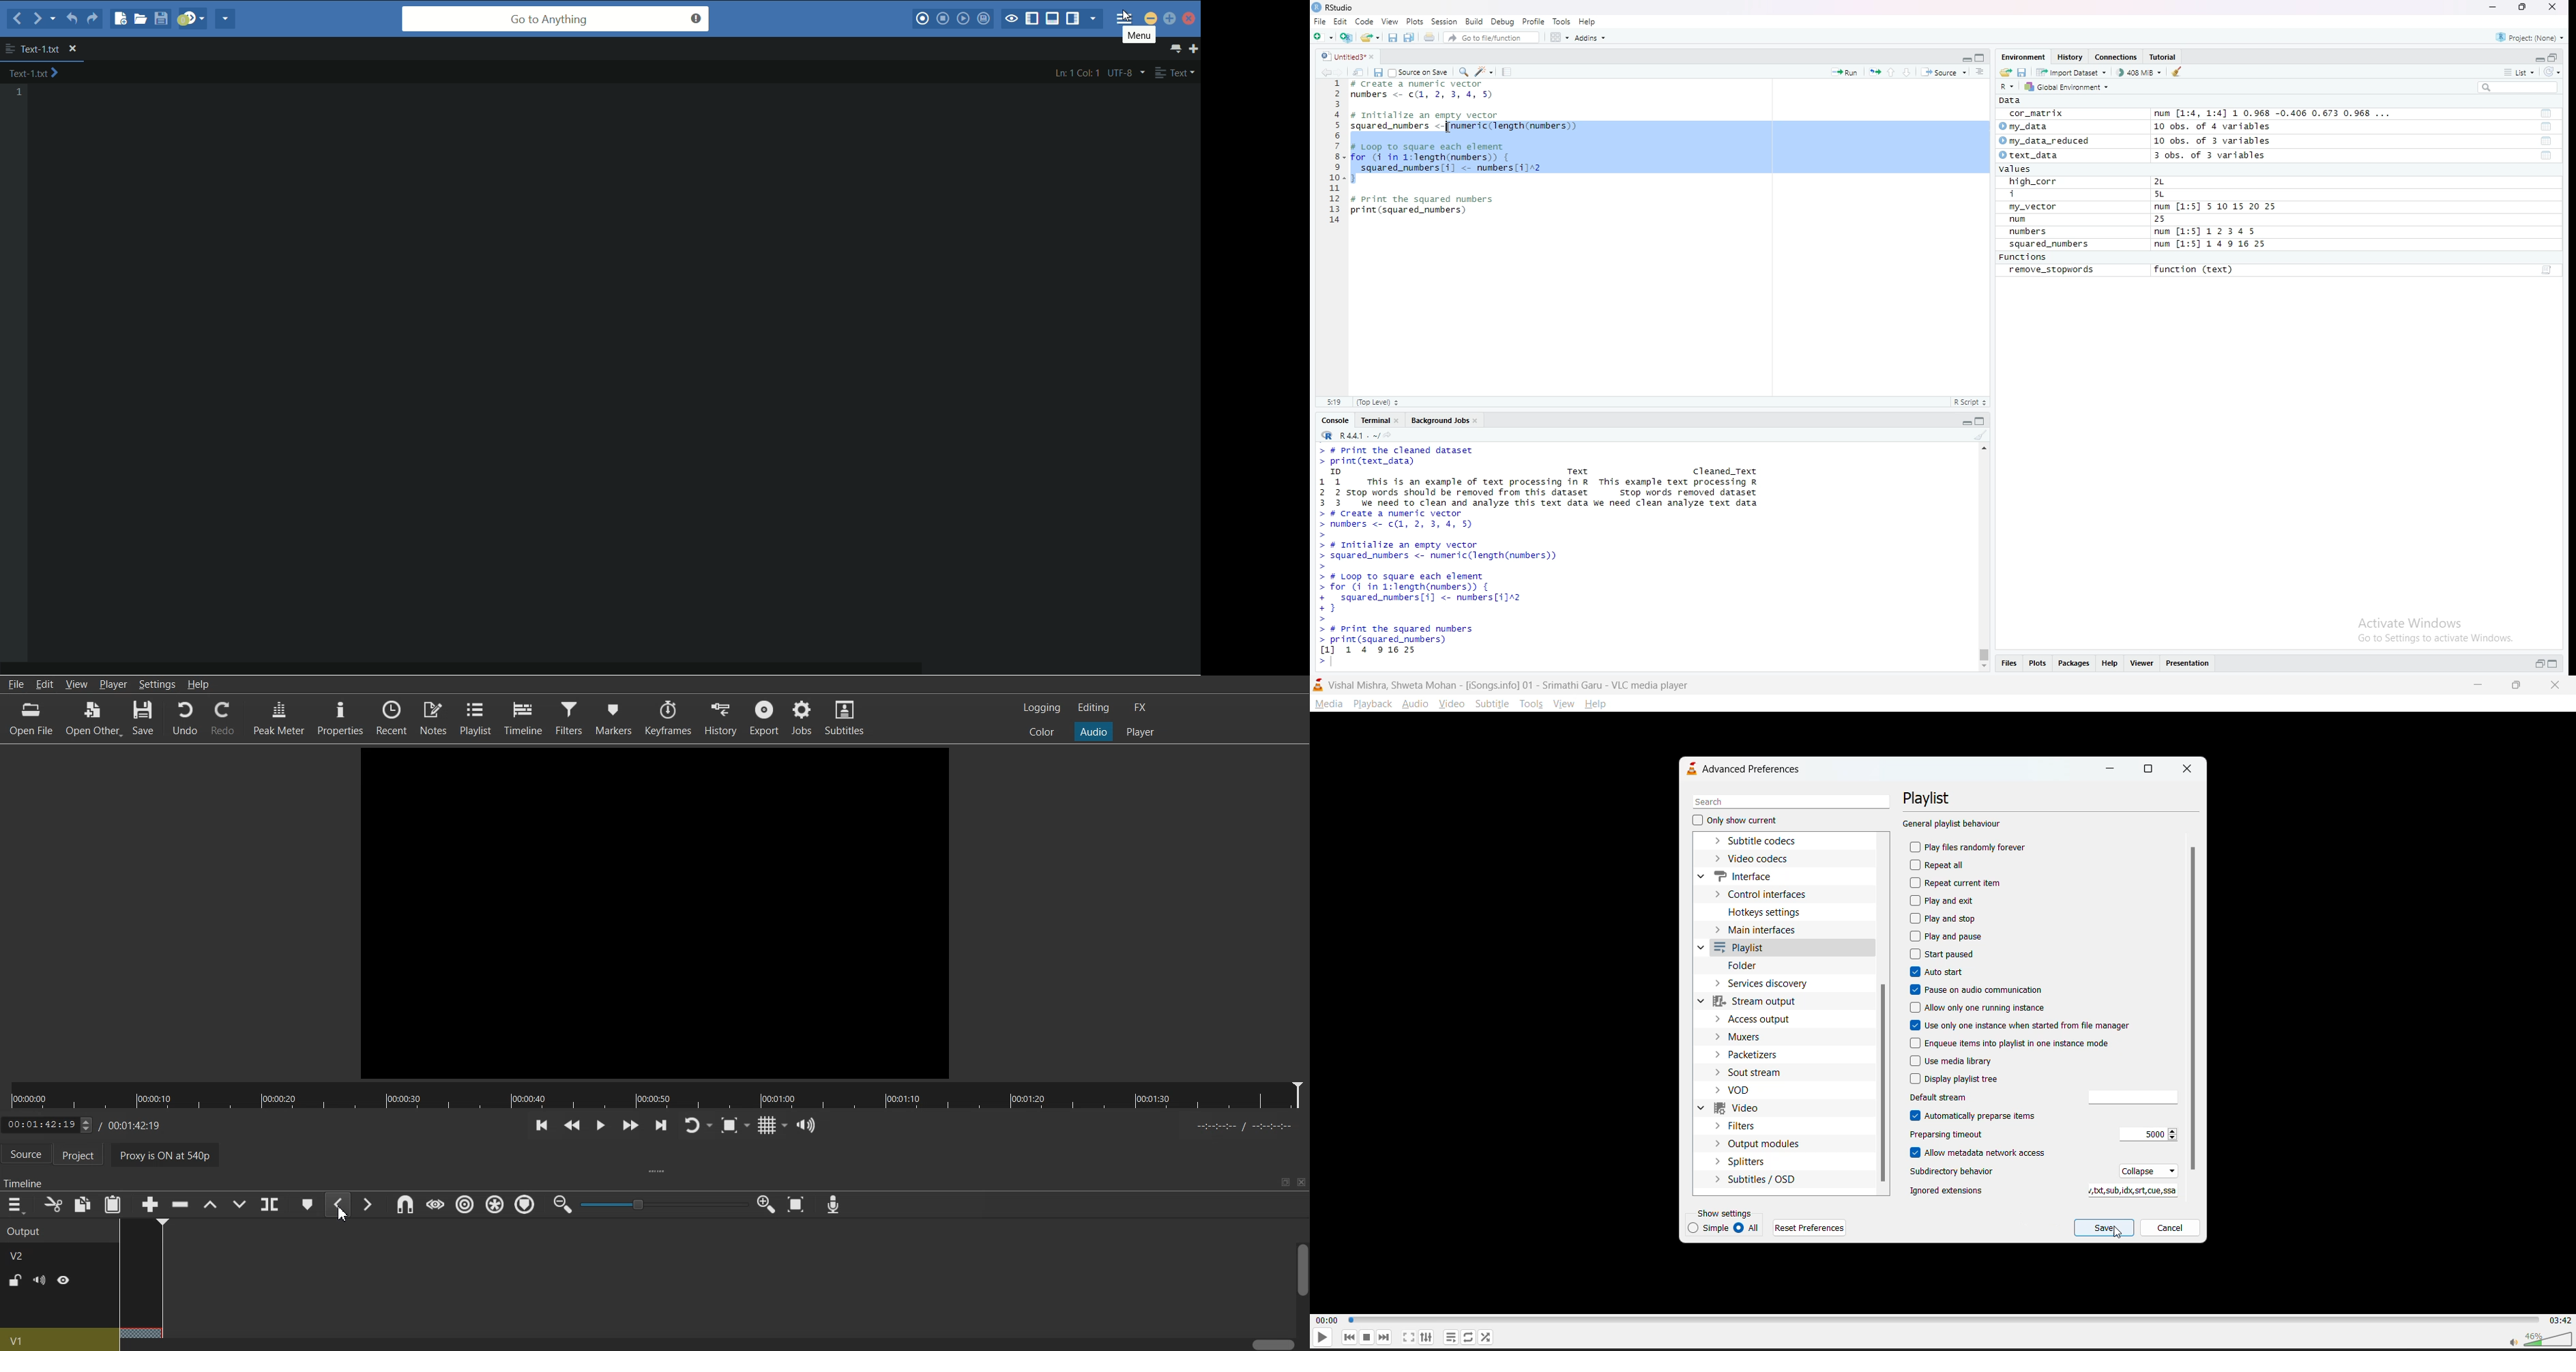 The width and height of the screenshot is (2576, 1372). What do you see at coordinates (113, 1204) in the screenshot?
I see `Paste` at bounding box center [113, 1204].